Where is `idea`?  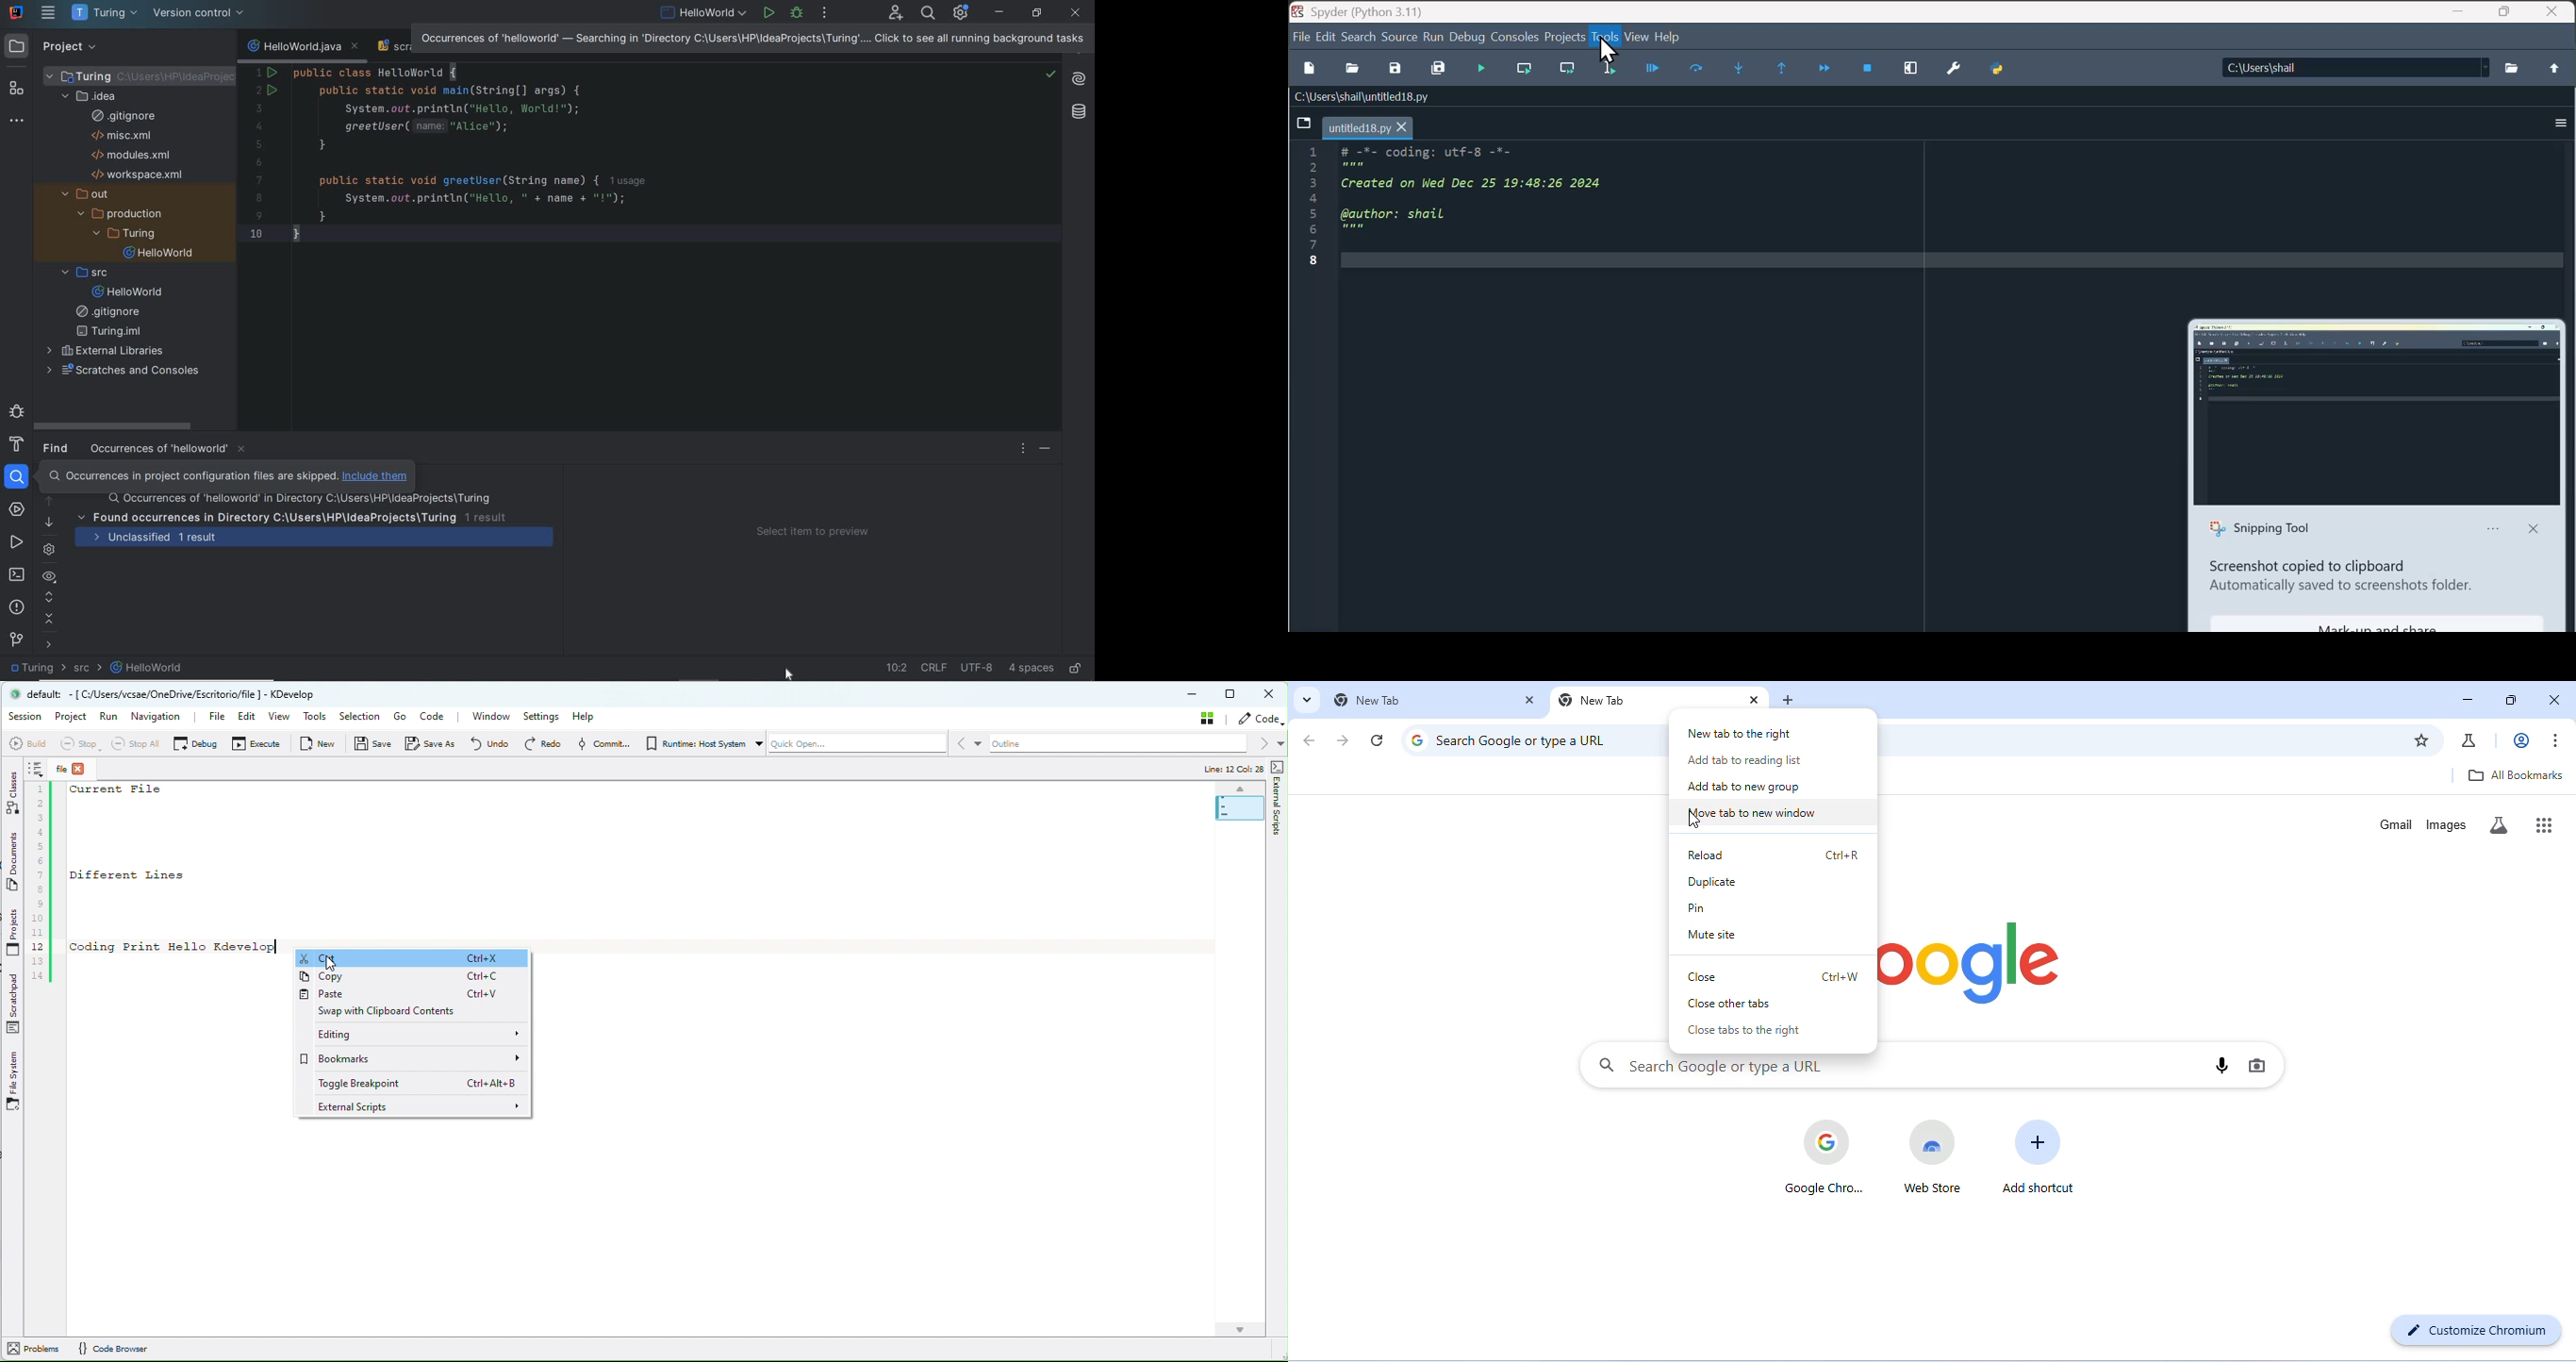 idea is located at coordinates (93, 95).